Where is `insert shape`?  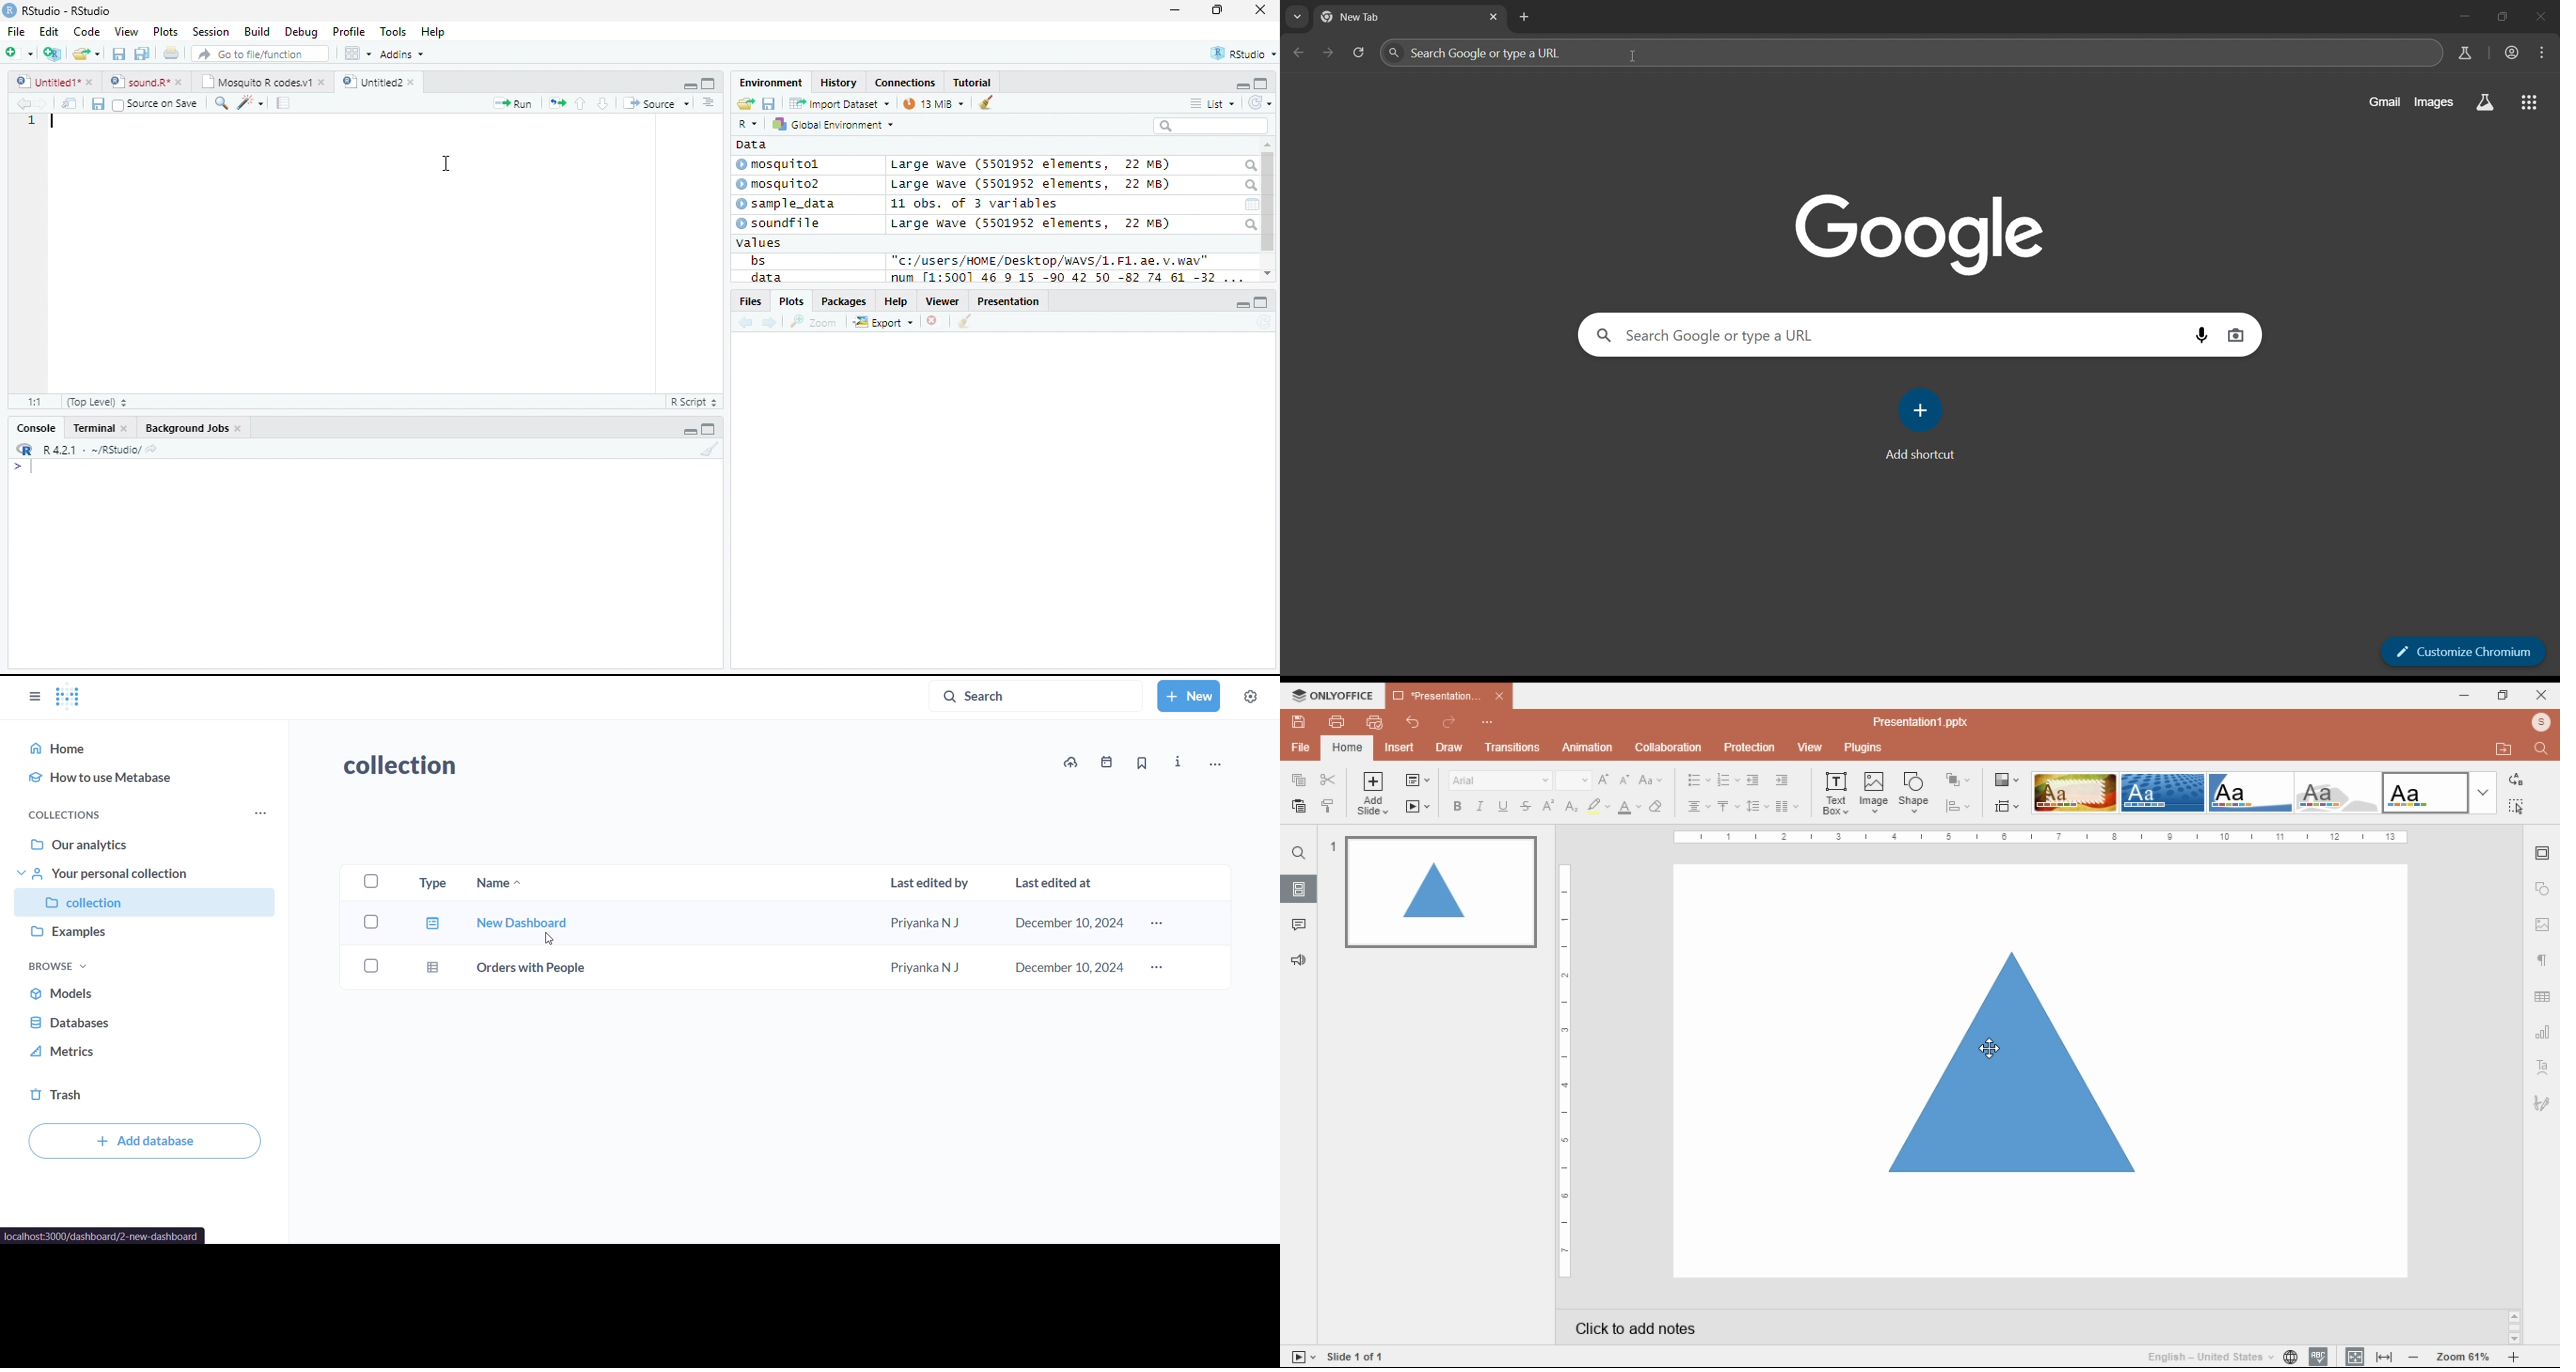 insert shape is located at coordinates (1915, 792).